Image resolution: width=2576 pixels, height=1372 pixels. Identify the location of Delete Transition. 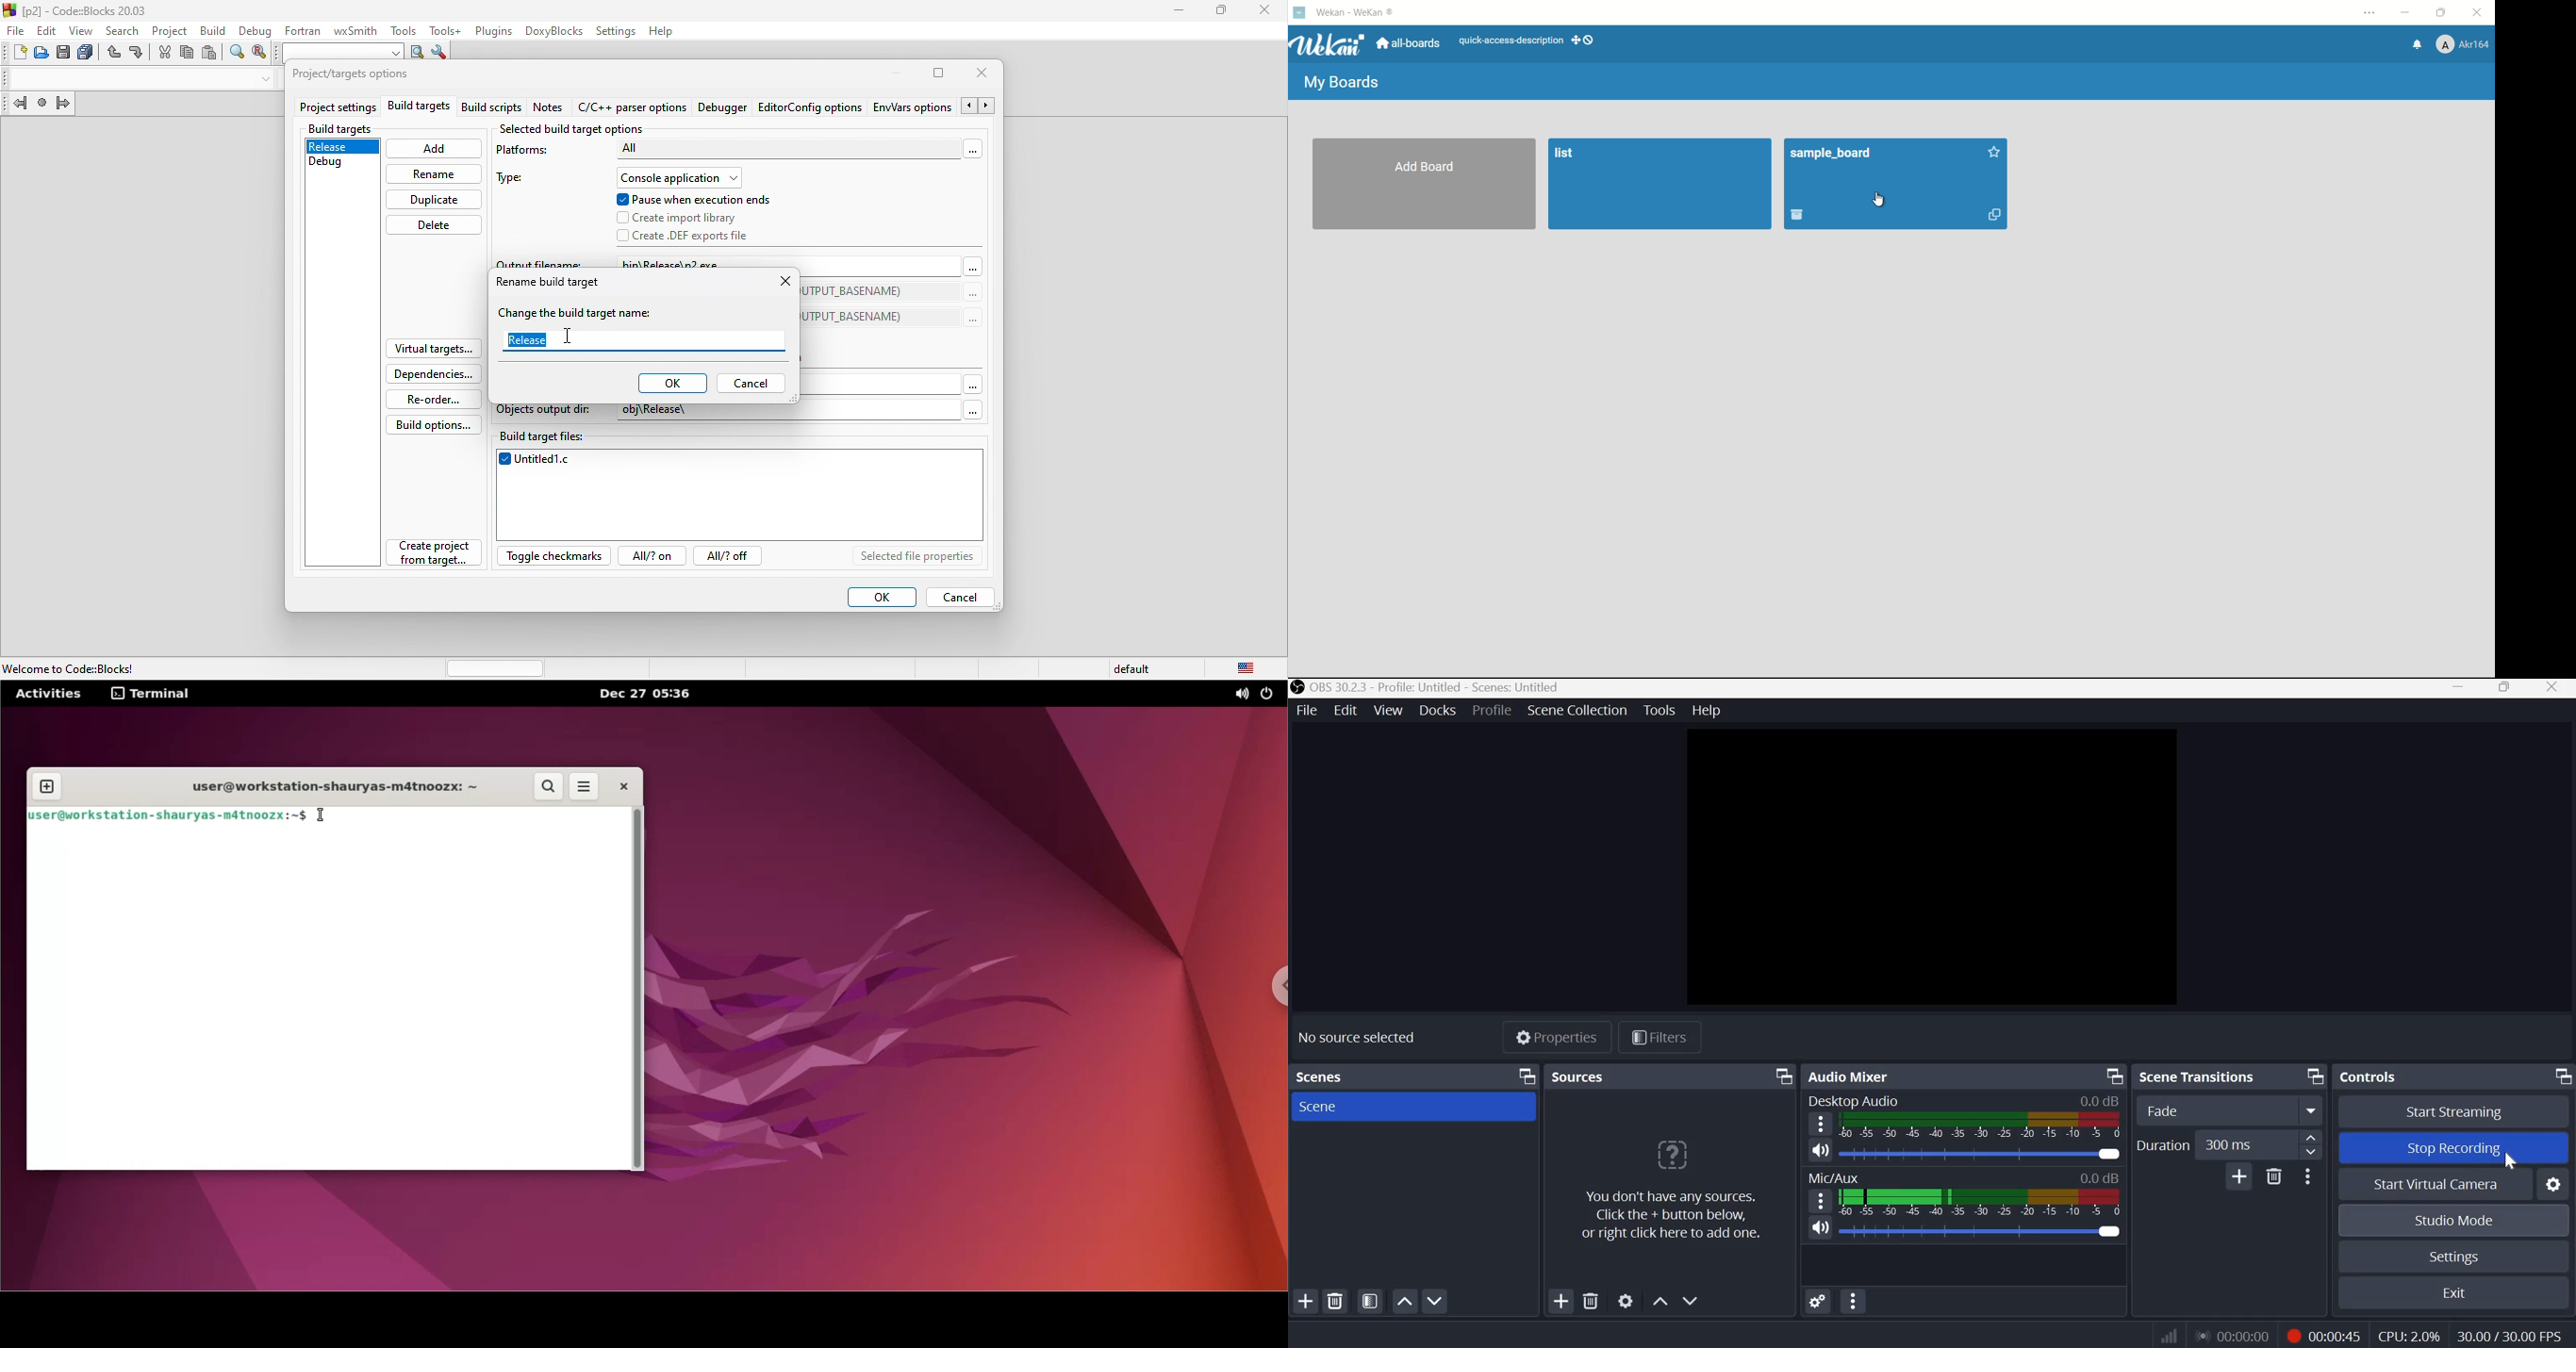
(2273, 1176).